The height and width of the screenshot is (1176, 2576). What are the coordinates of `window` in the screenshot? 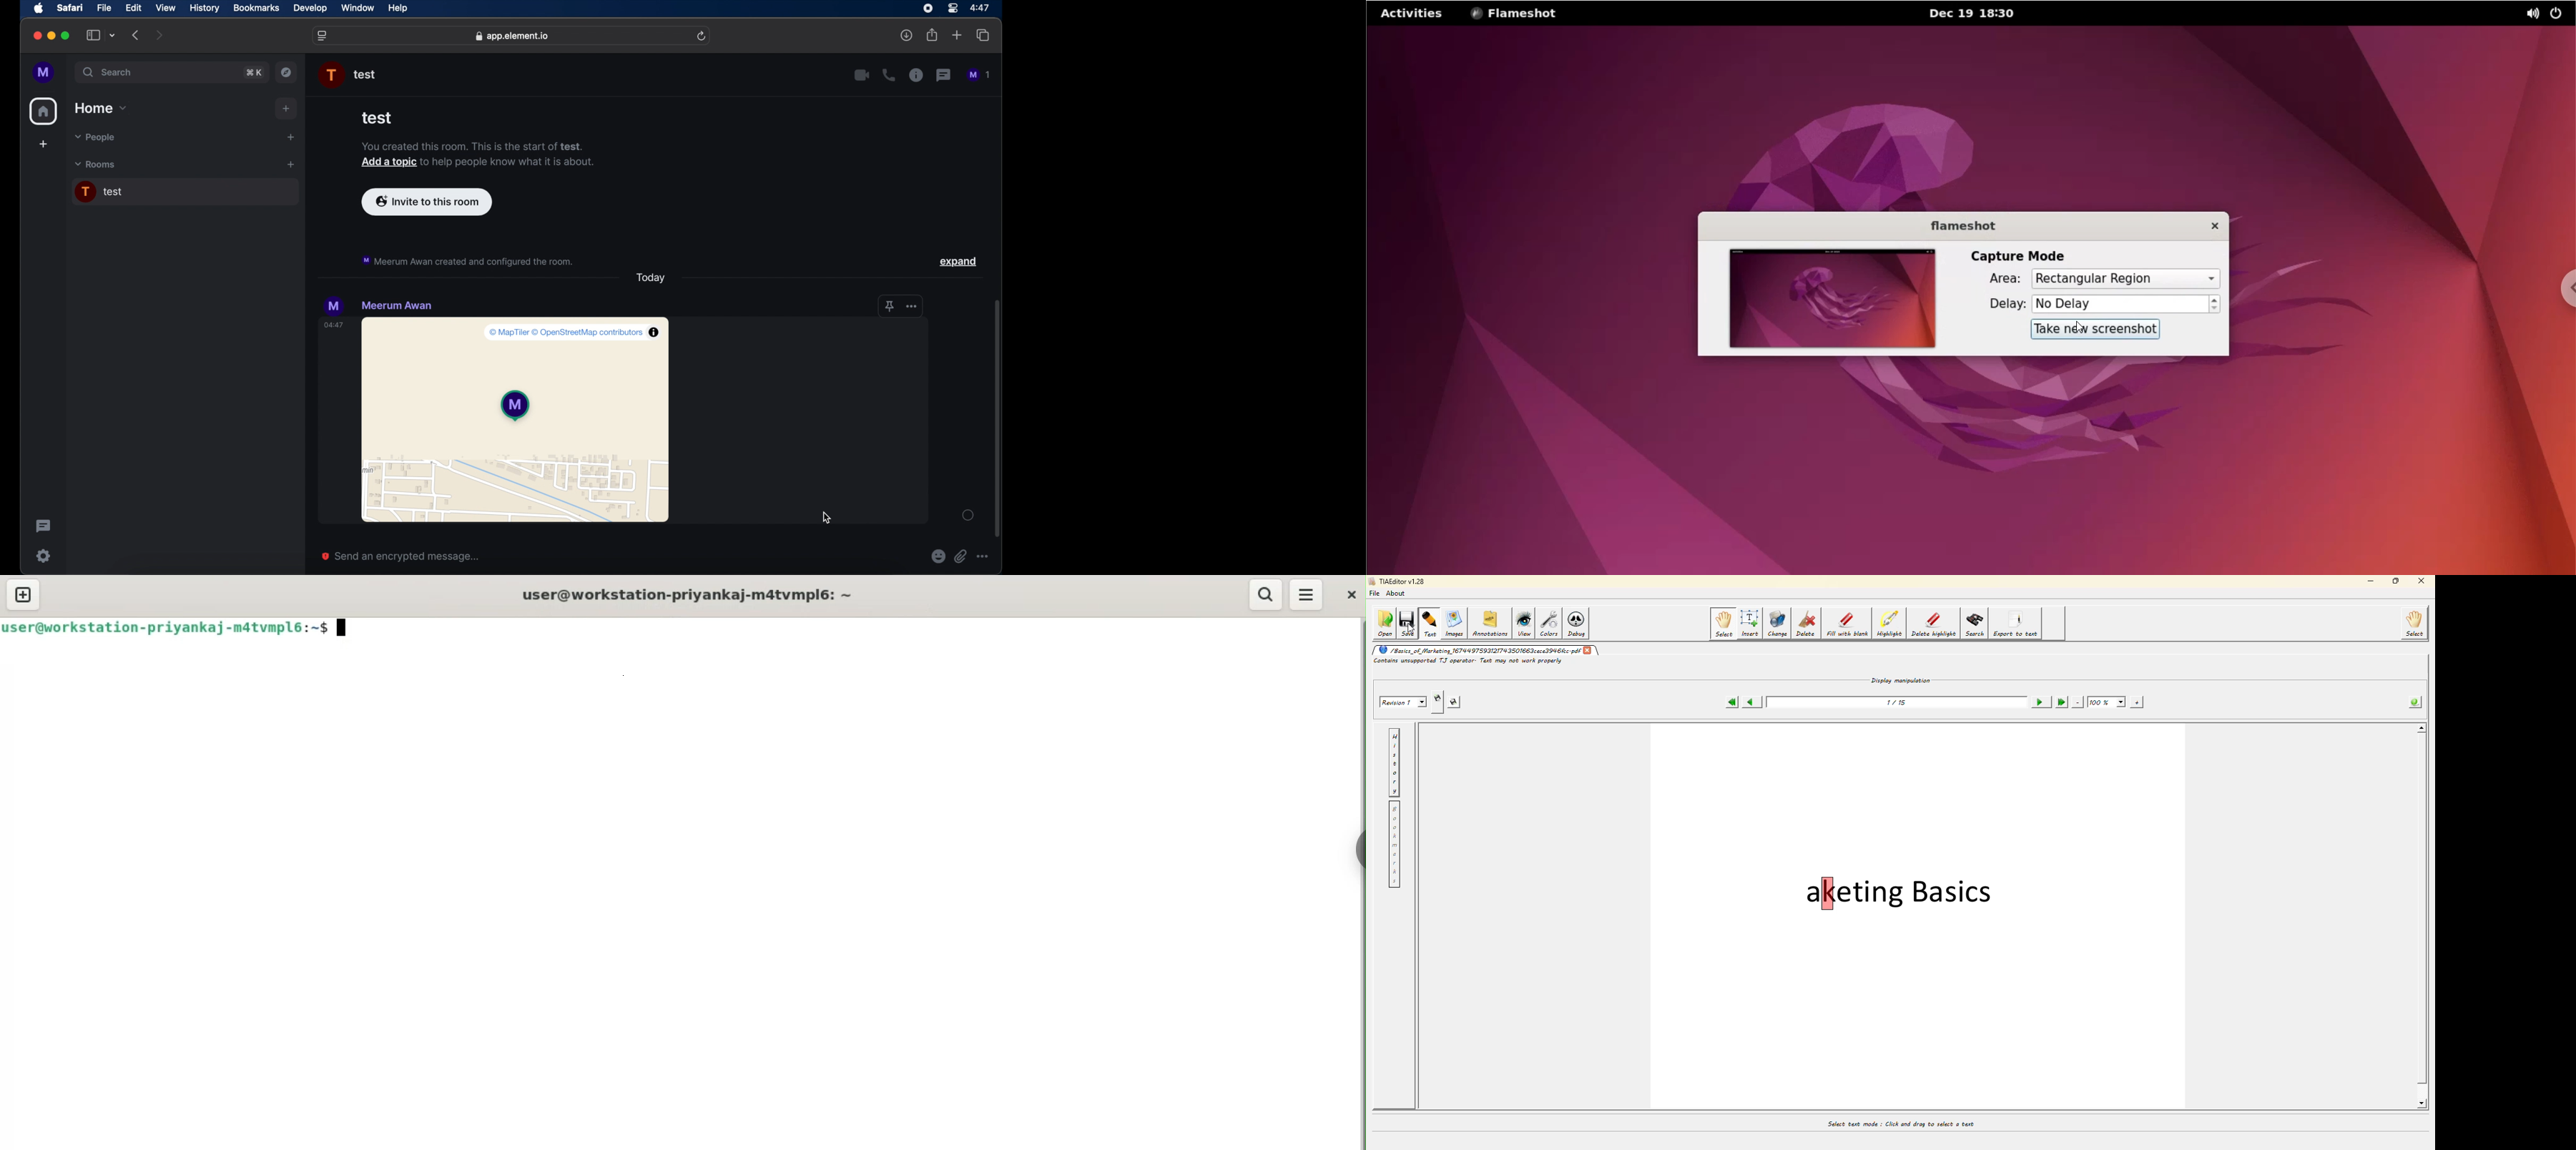 It's located at (359, 9).